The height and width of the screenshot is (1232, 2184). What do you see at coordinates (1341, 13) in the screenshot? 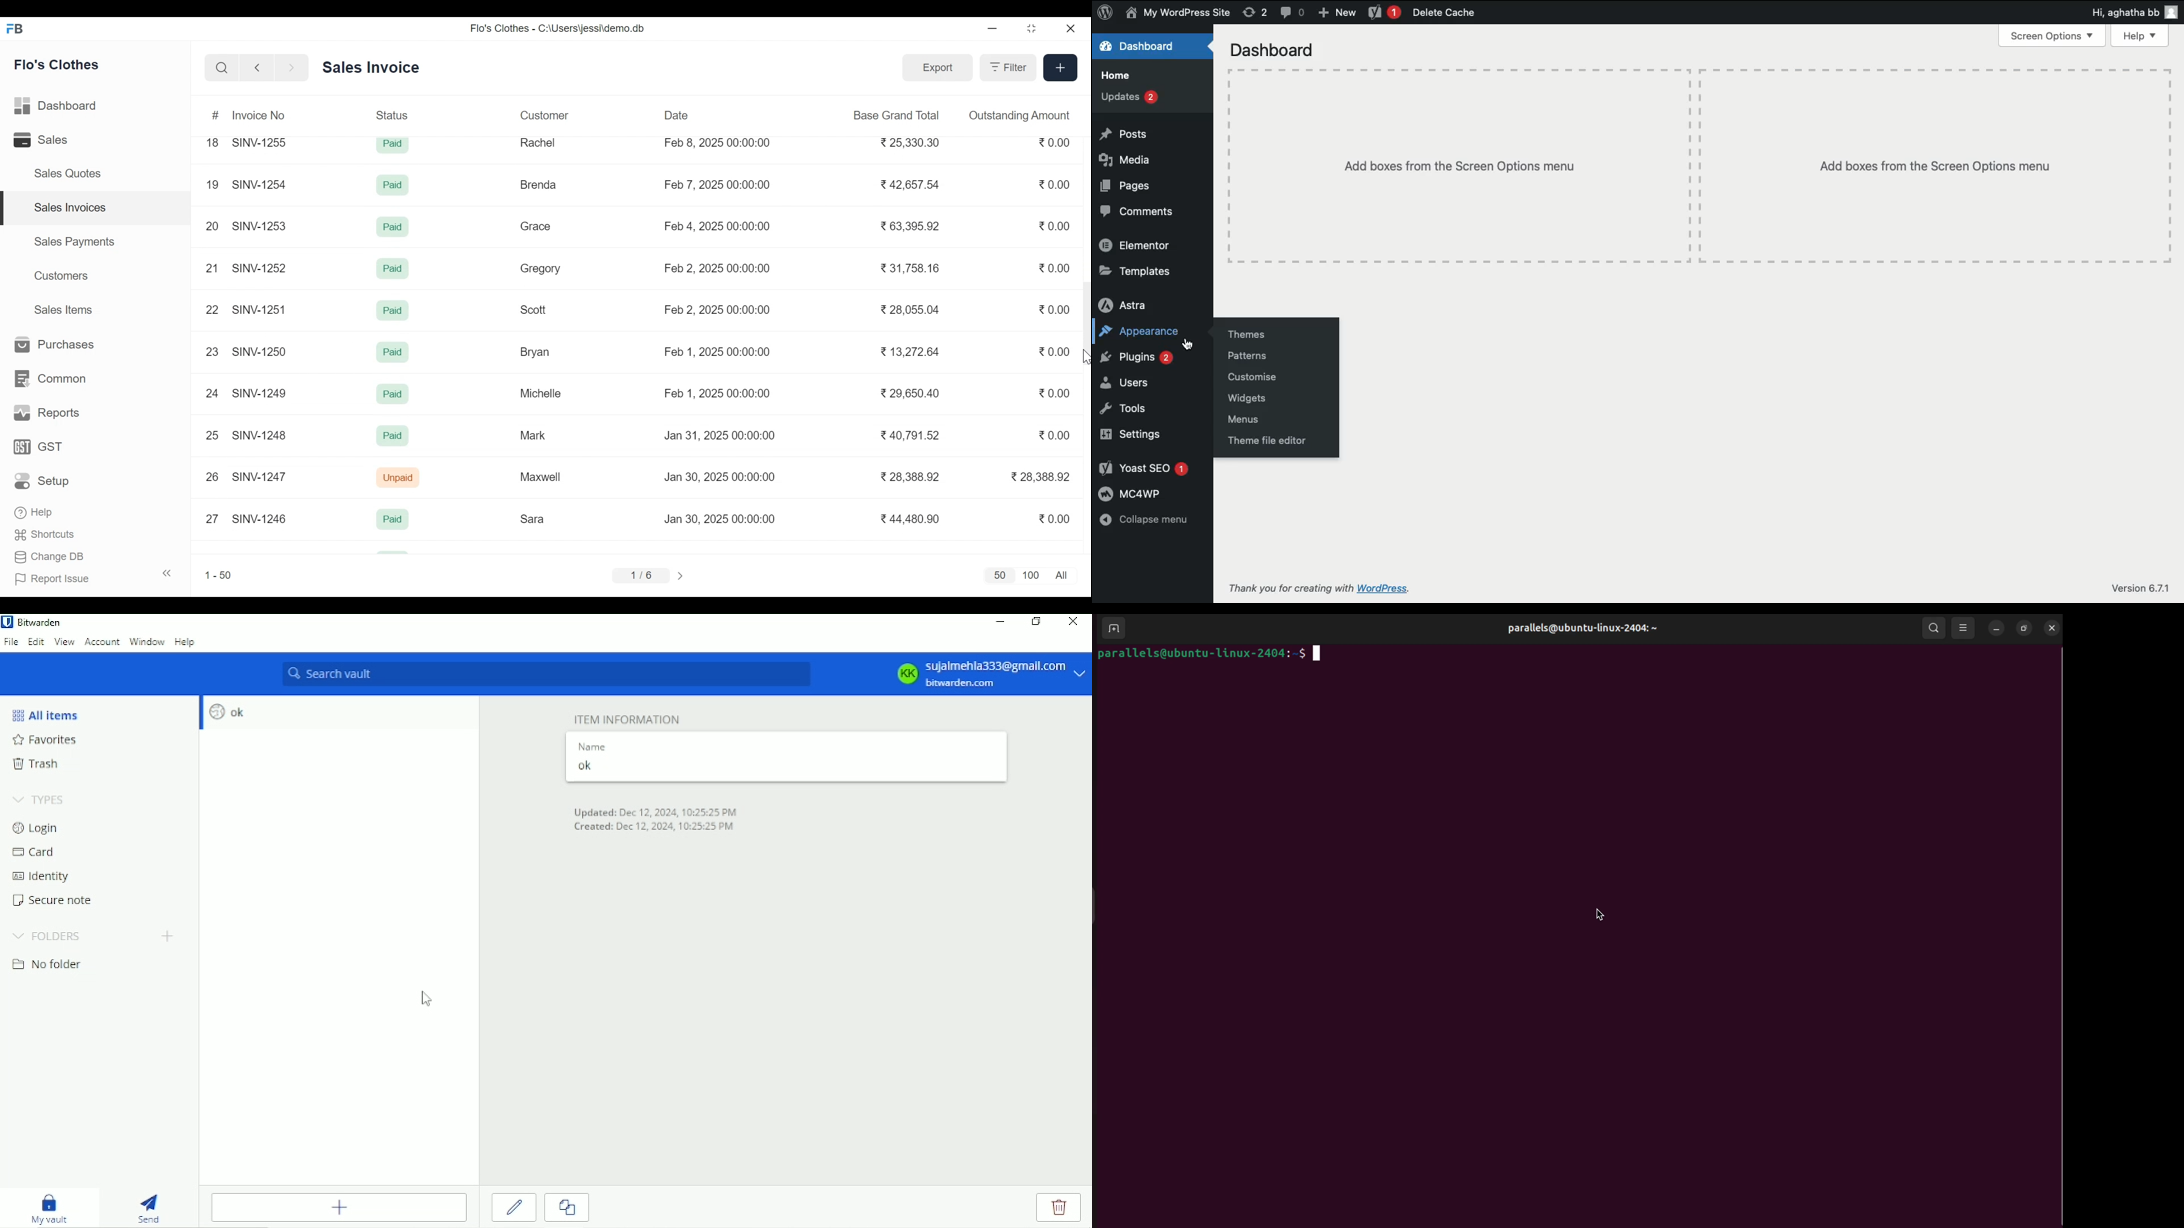
I see `New` at bounding box center [1341, 13].